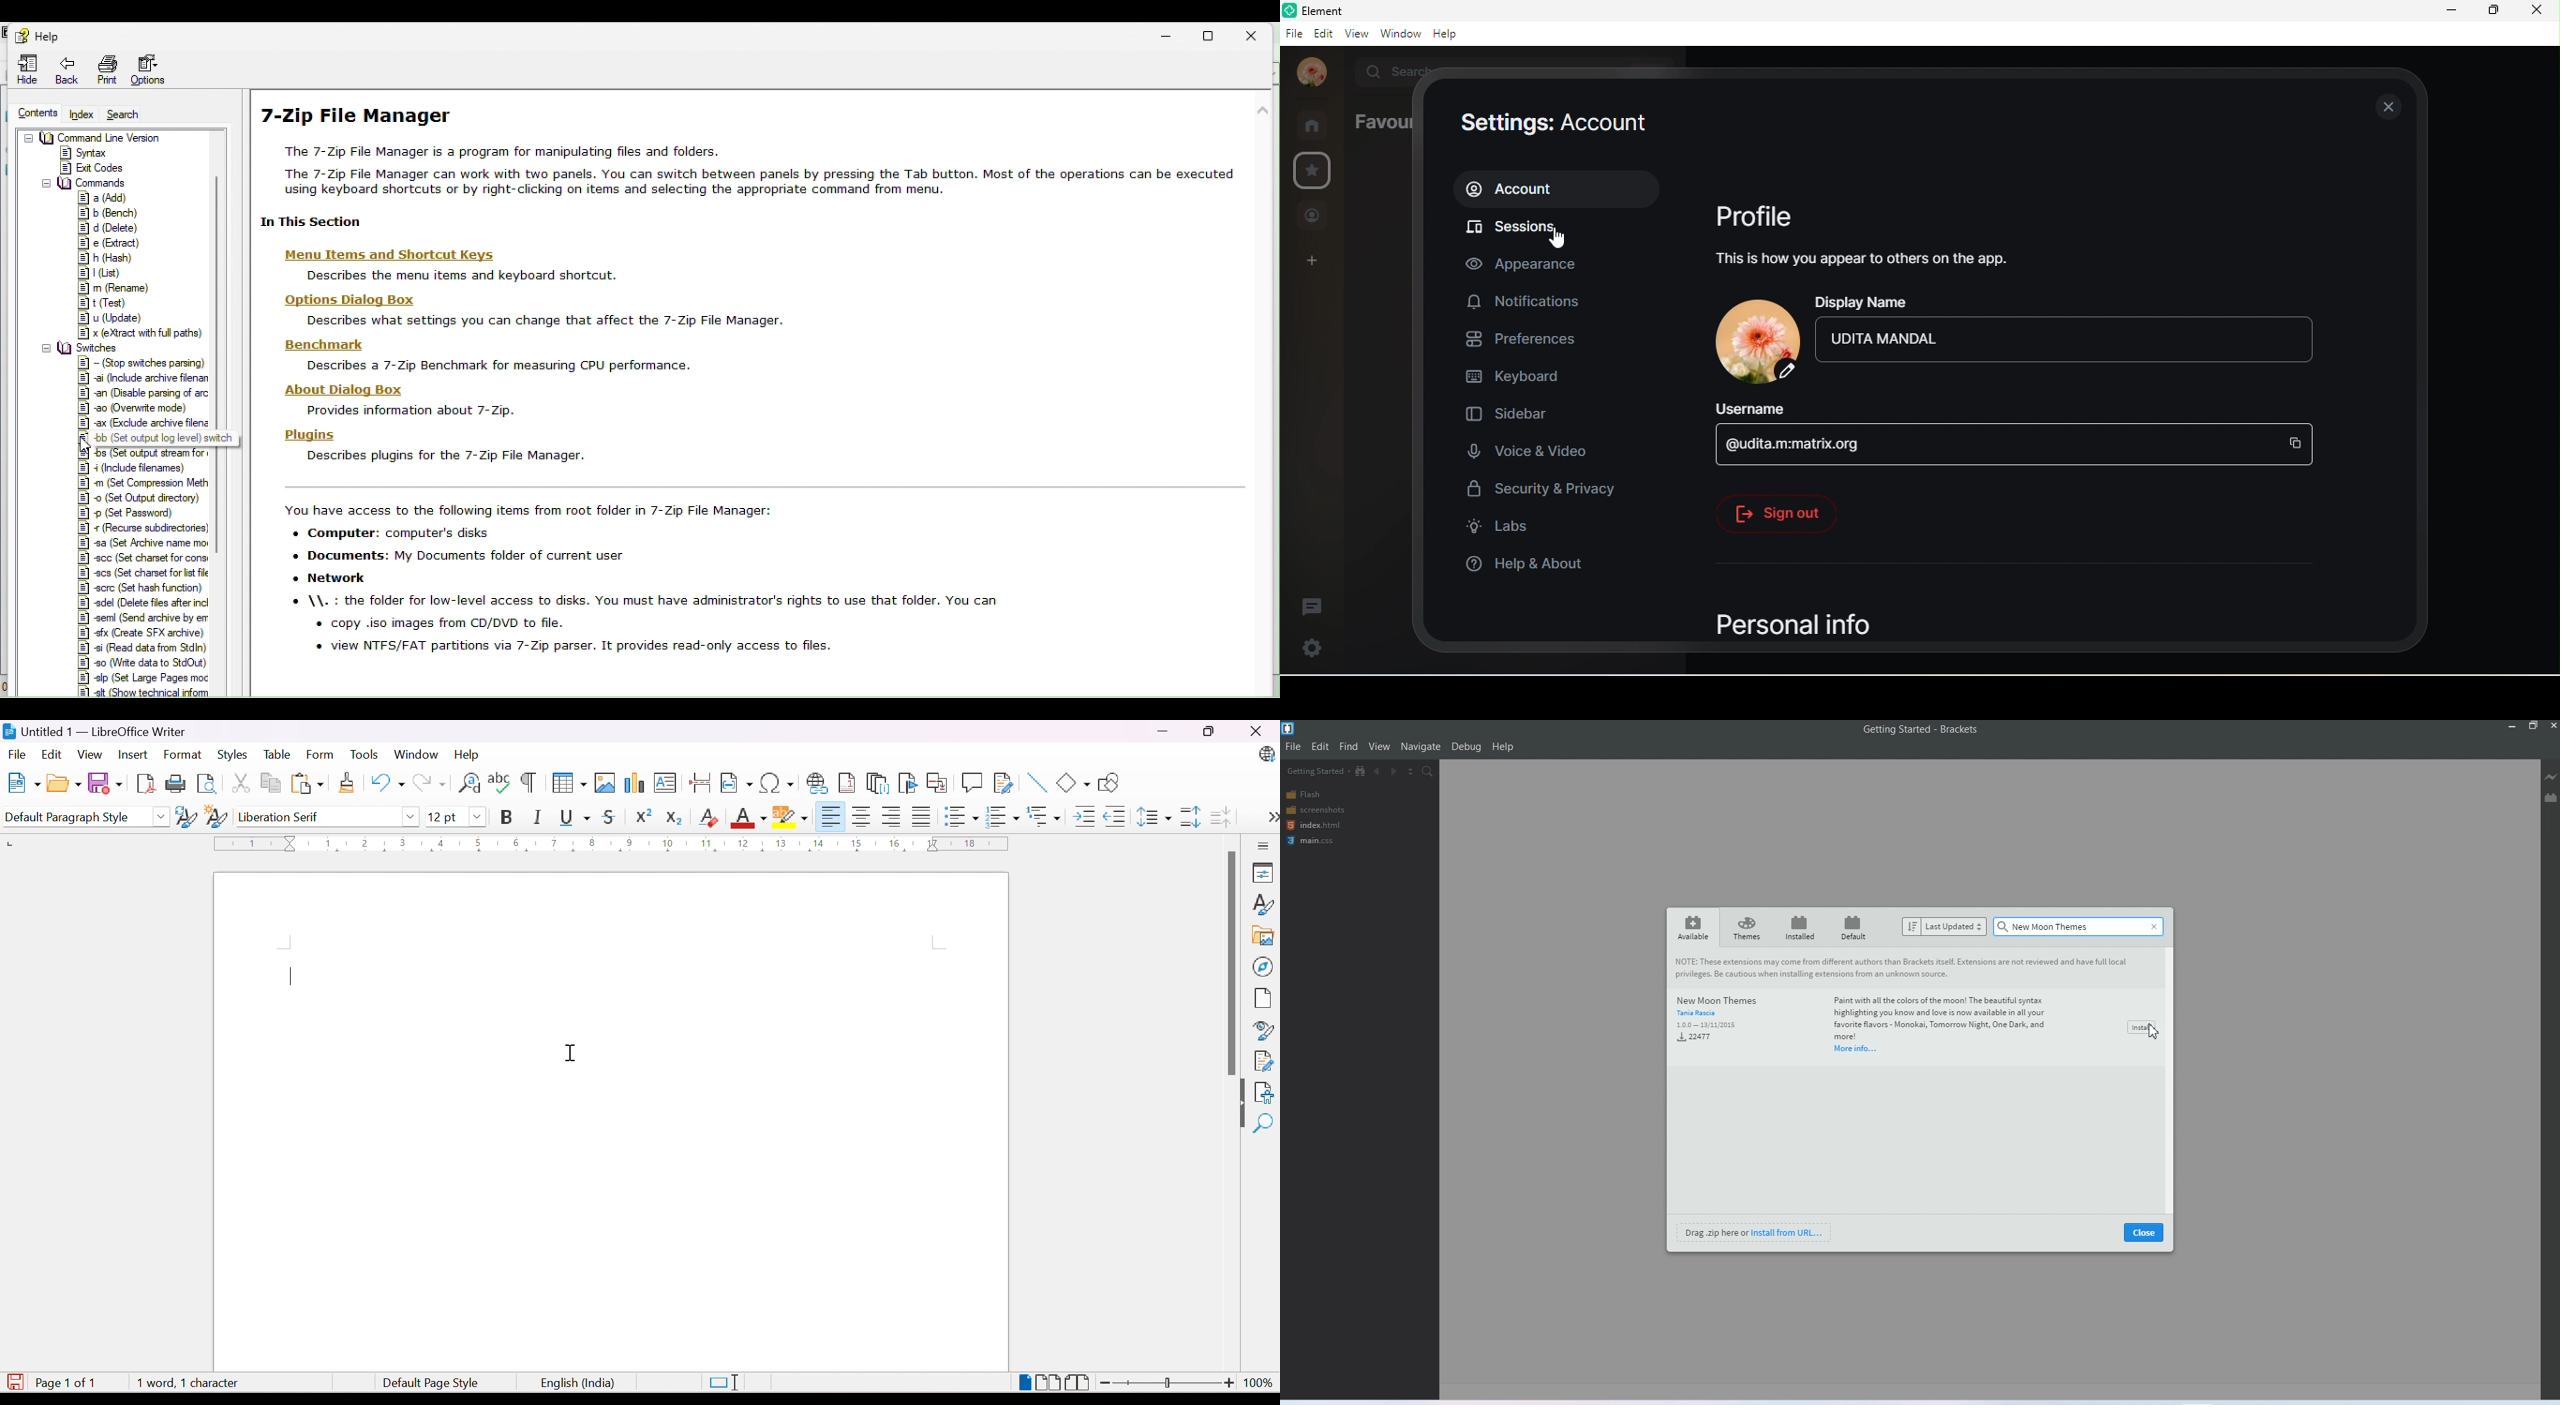 The height and width of the screenshot is (1428, 2576). What do you see at coordinates (146, 332) in the screenshot?
I see `&) x (eXtract with full paths)` at bounding box center [146, 332].